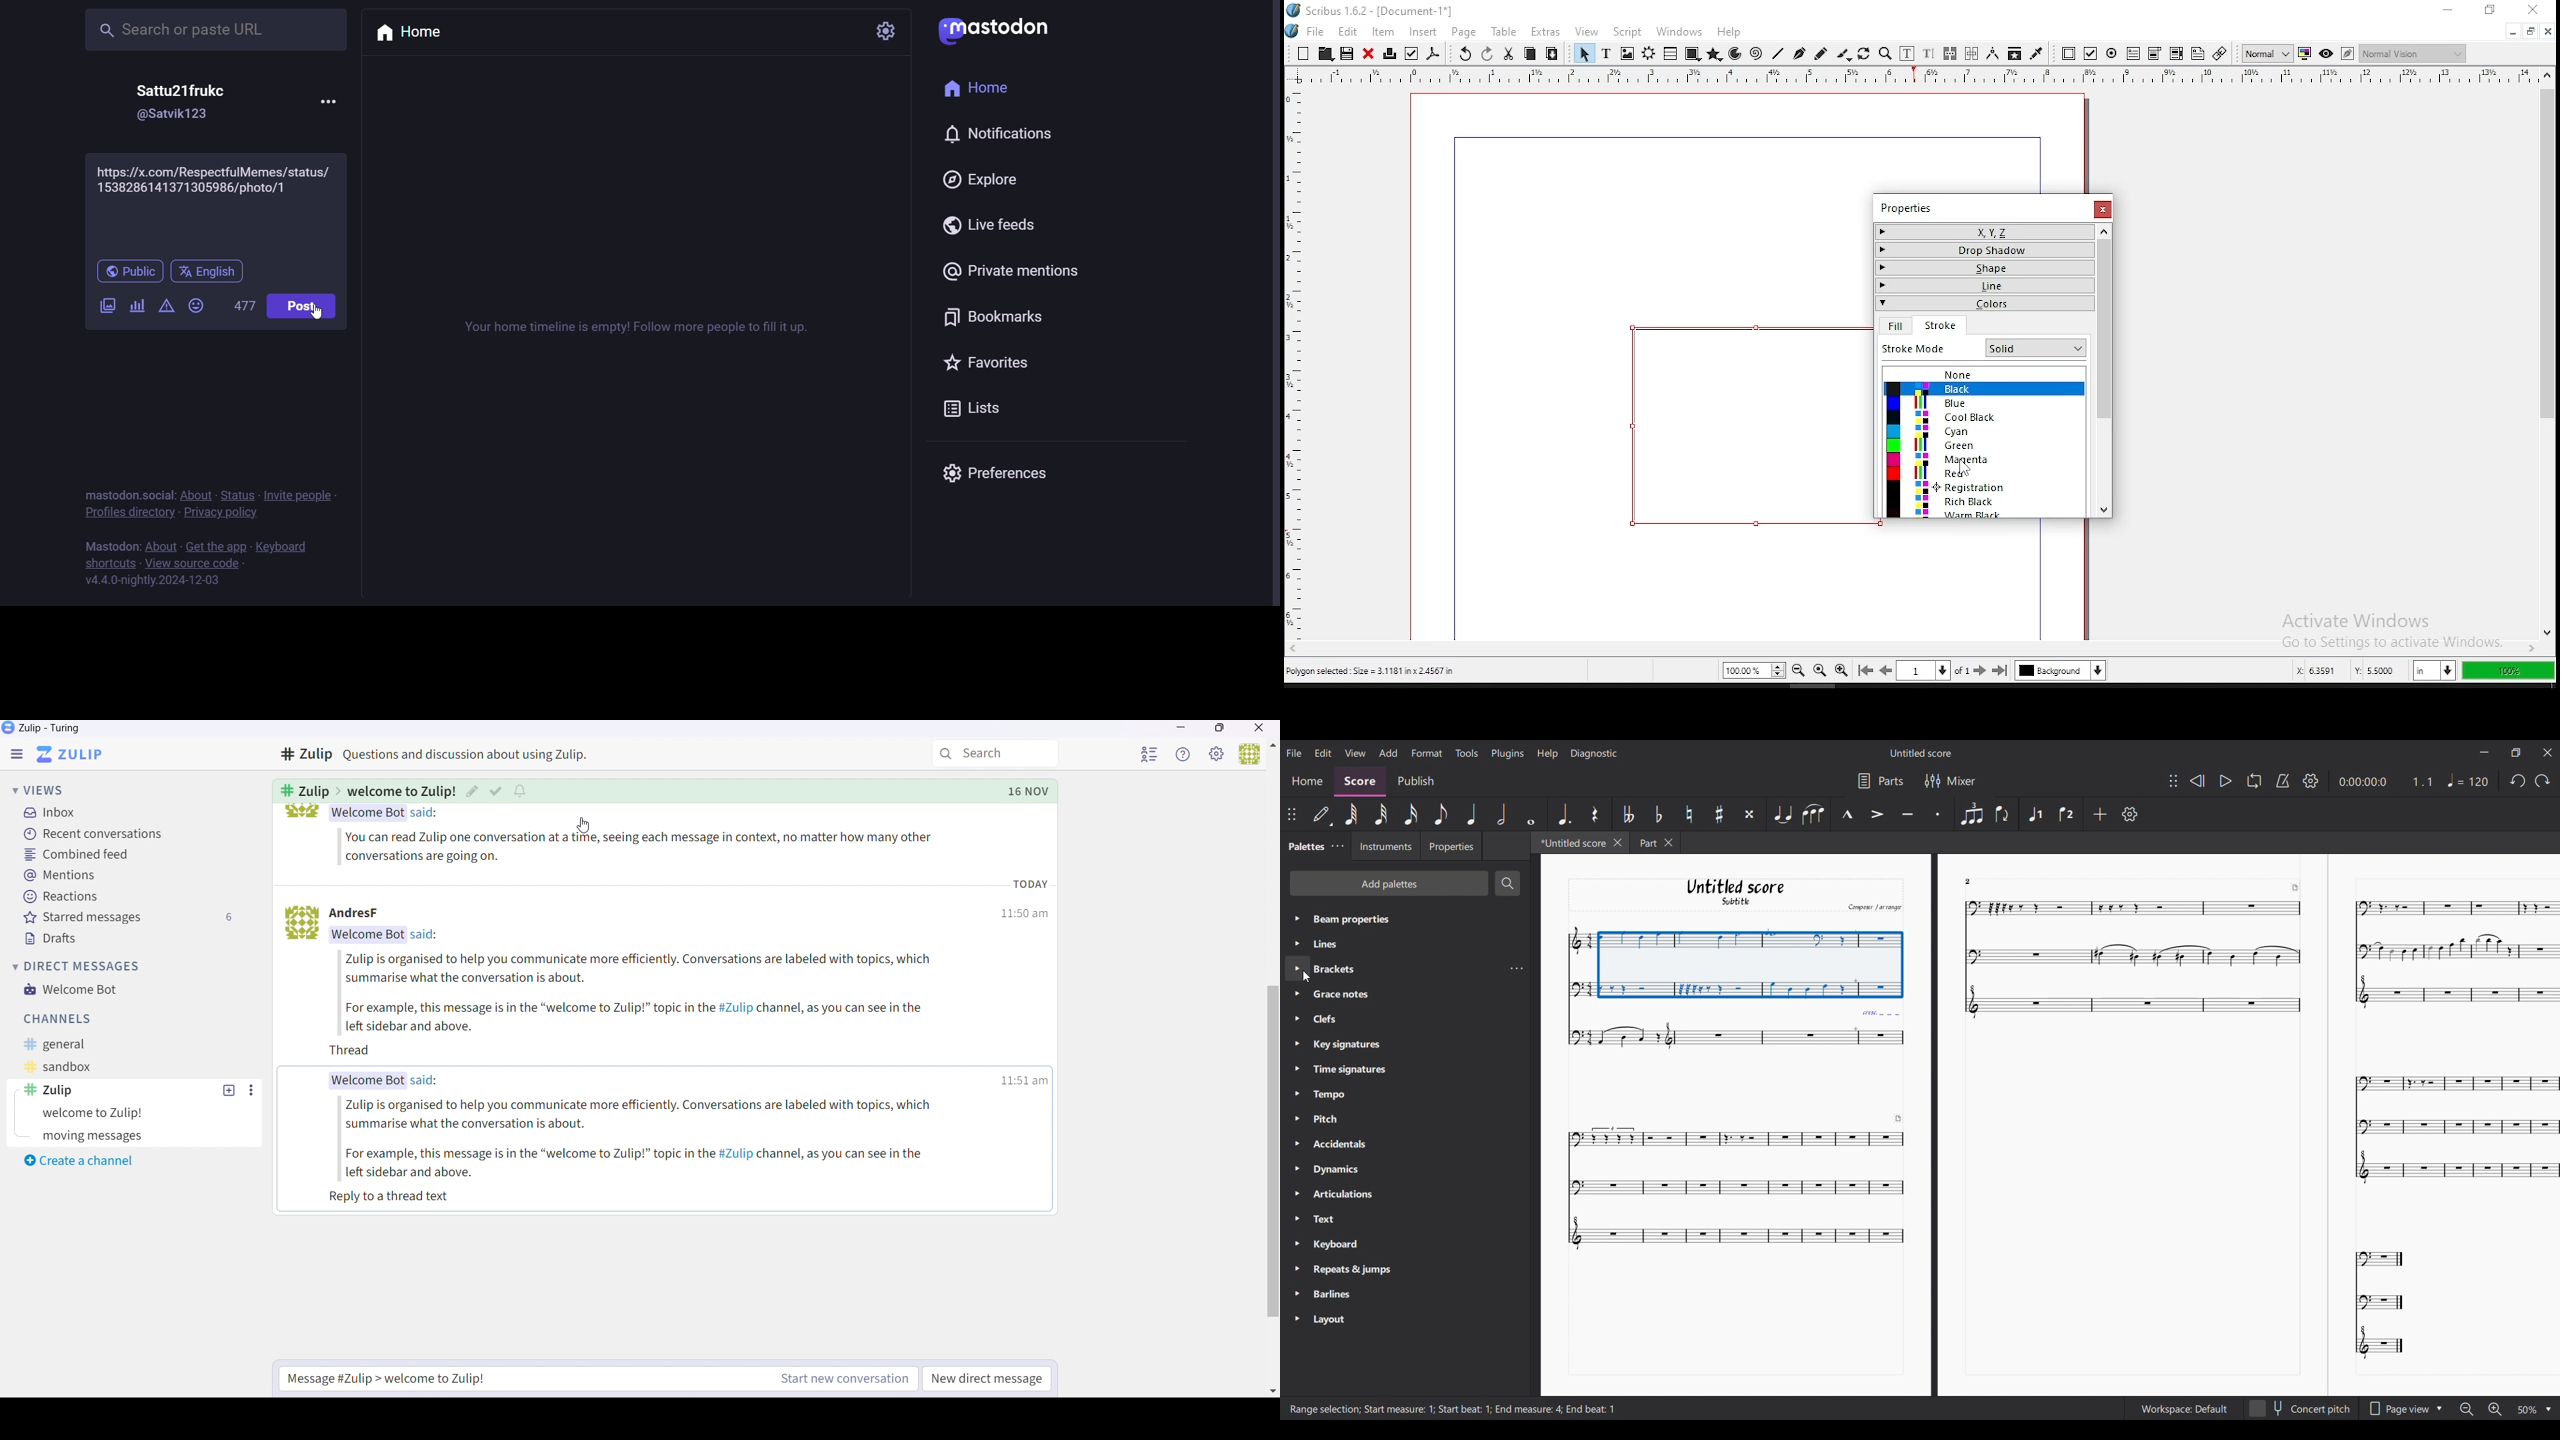  What do you see at coordinates (2470, 780) in the screenshot?
I see `Tempo` at bounding box center [2470, 780].